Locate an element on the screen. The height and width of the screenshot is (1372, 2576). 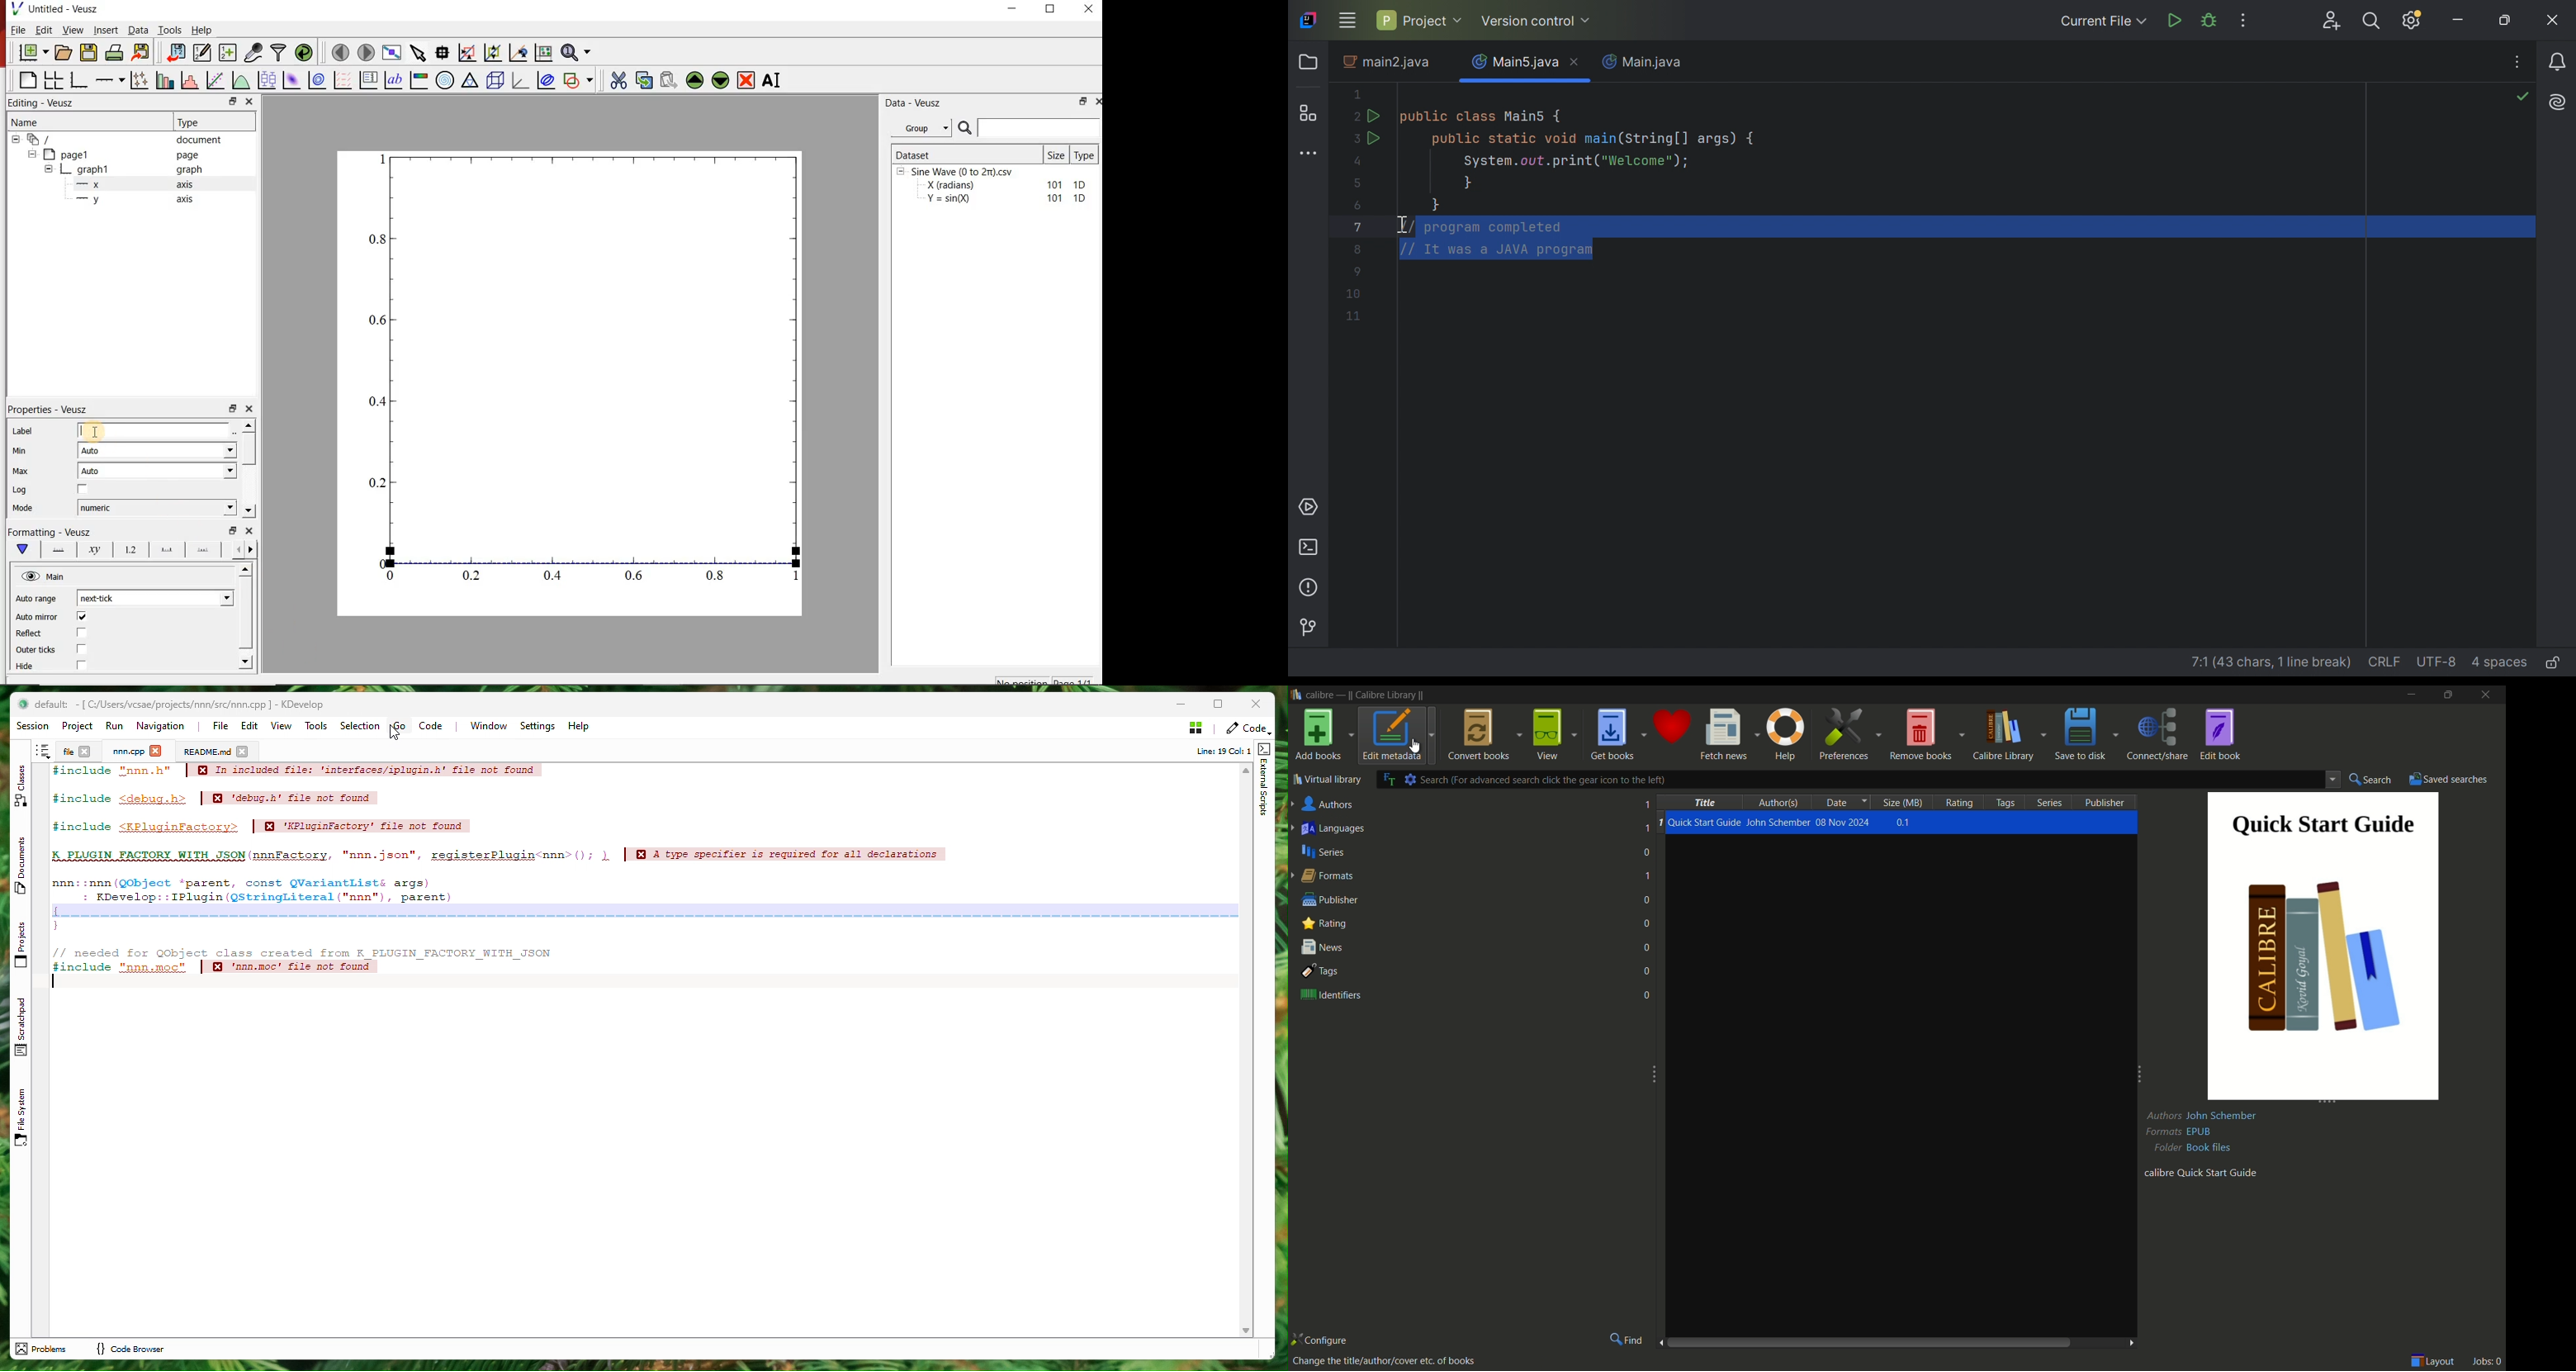
search is located at coordinates (2372, 779).